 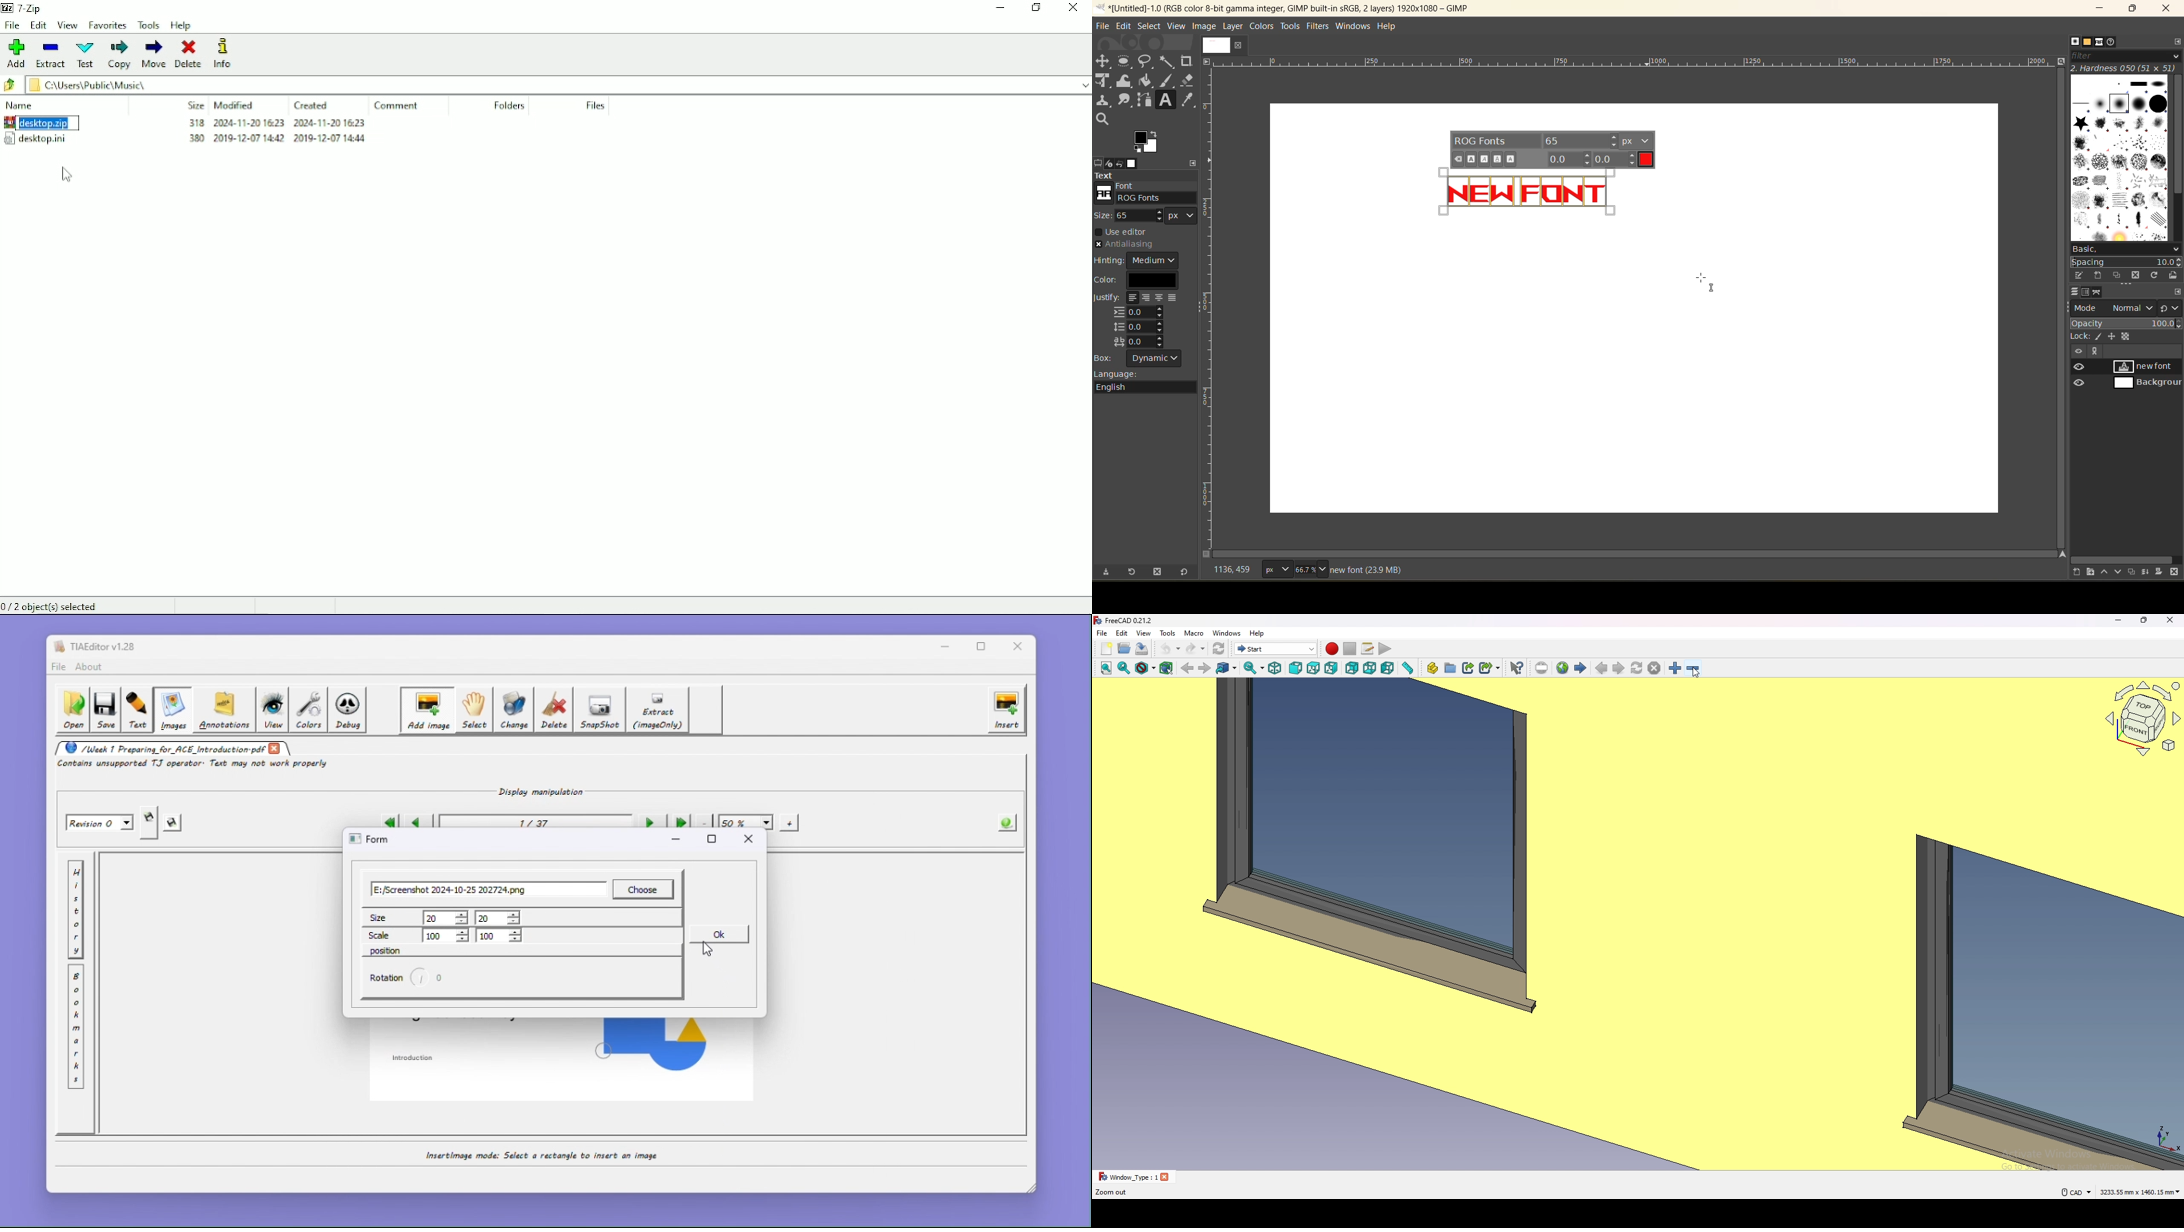 What do you see at coordinates (1580, 667) in the screenshot?
I see `start page` at bounding box center [1580, 667].